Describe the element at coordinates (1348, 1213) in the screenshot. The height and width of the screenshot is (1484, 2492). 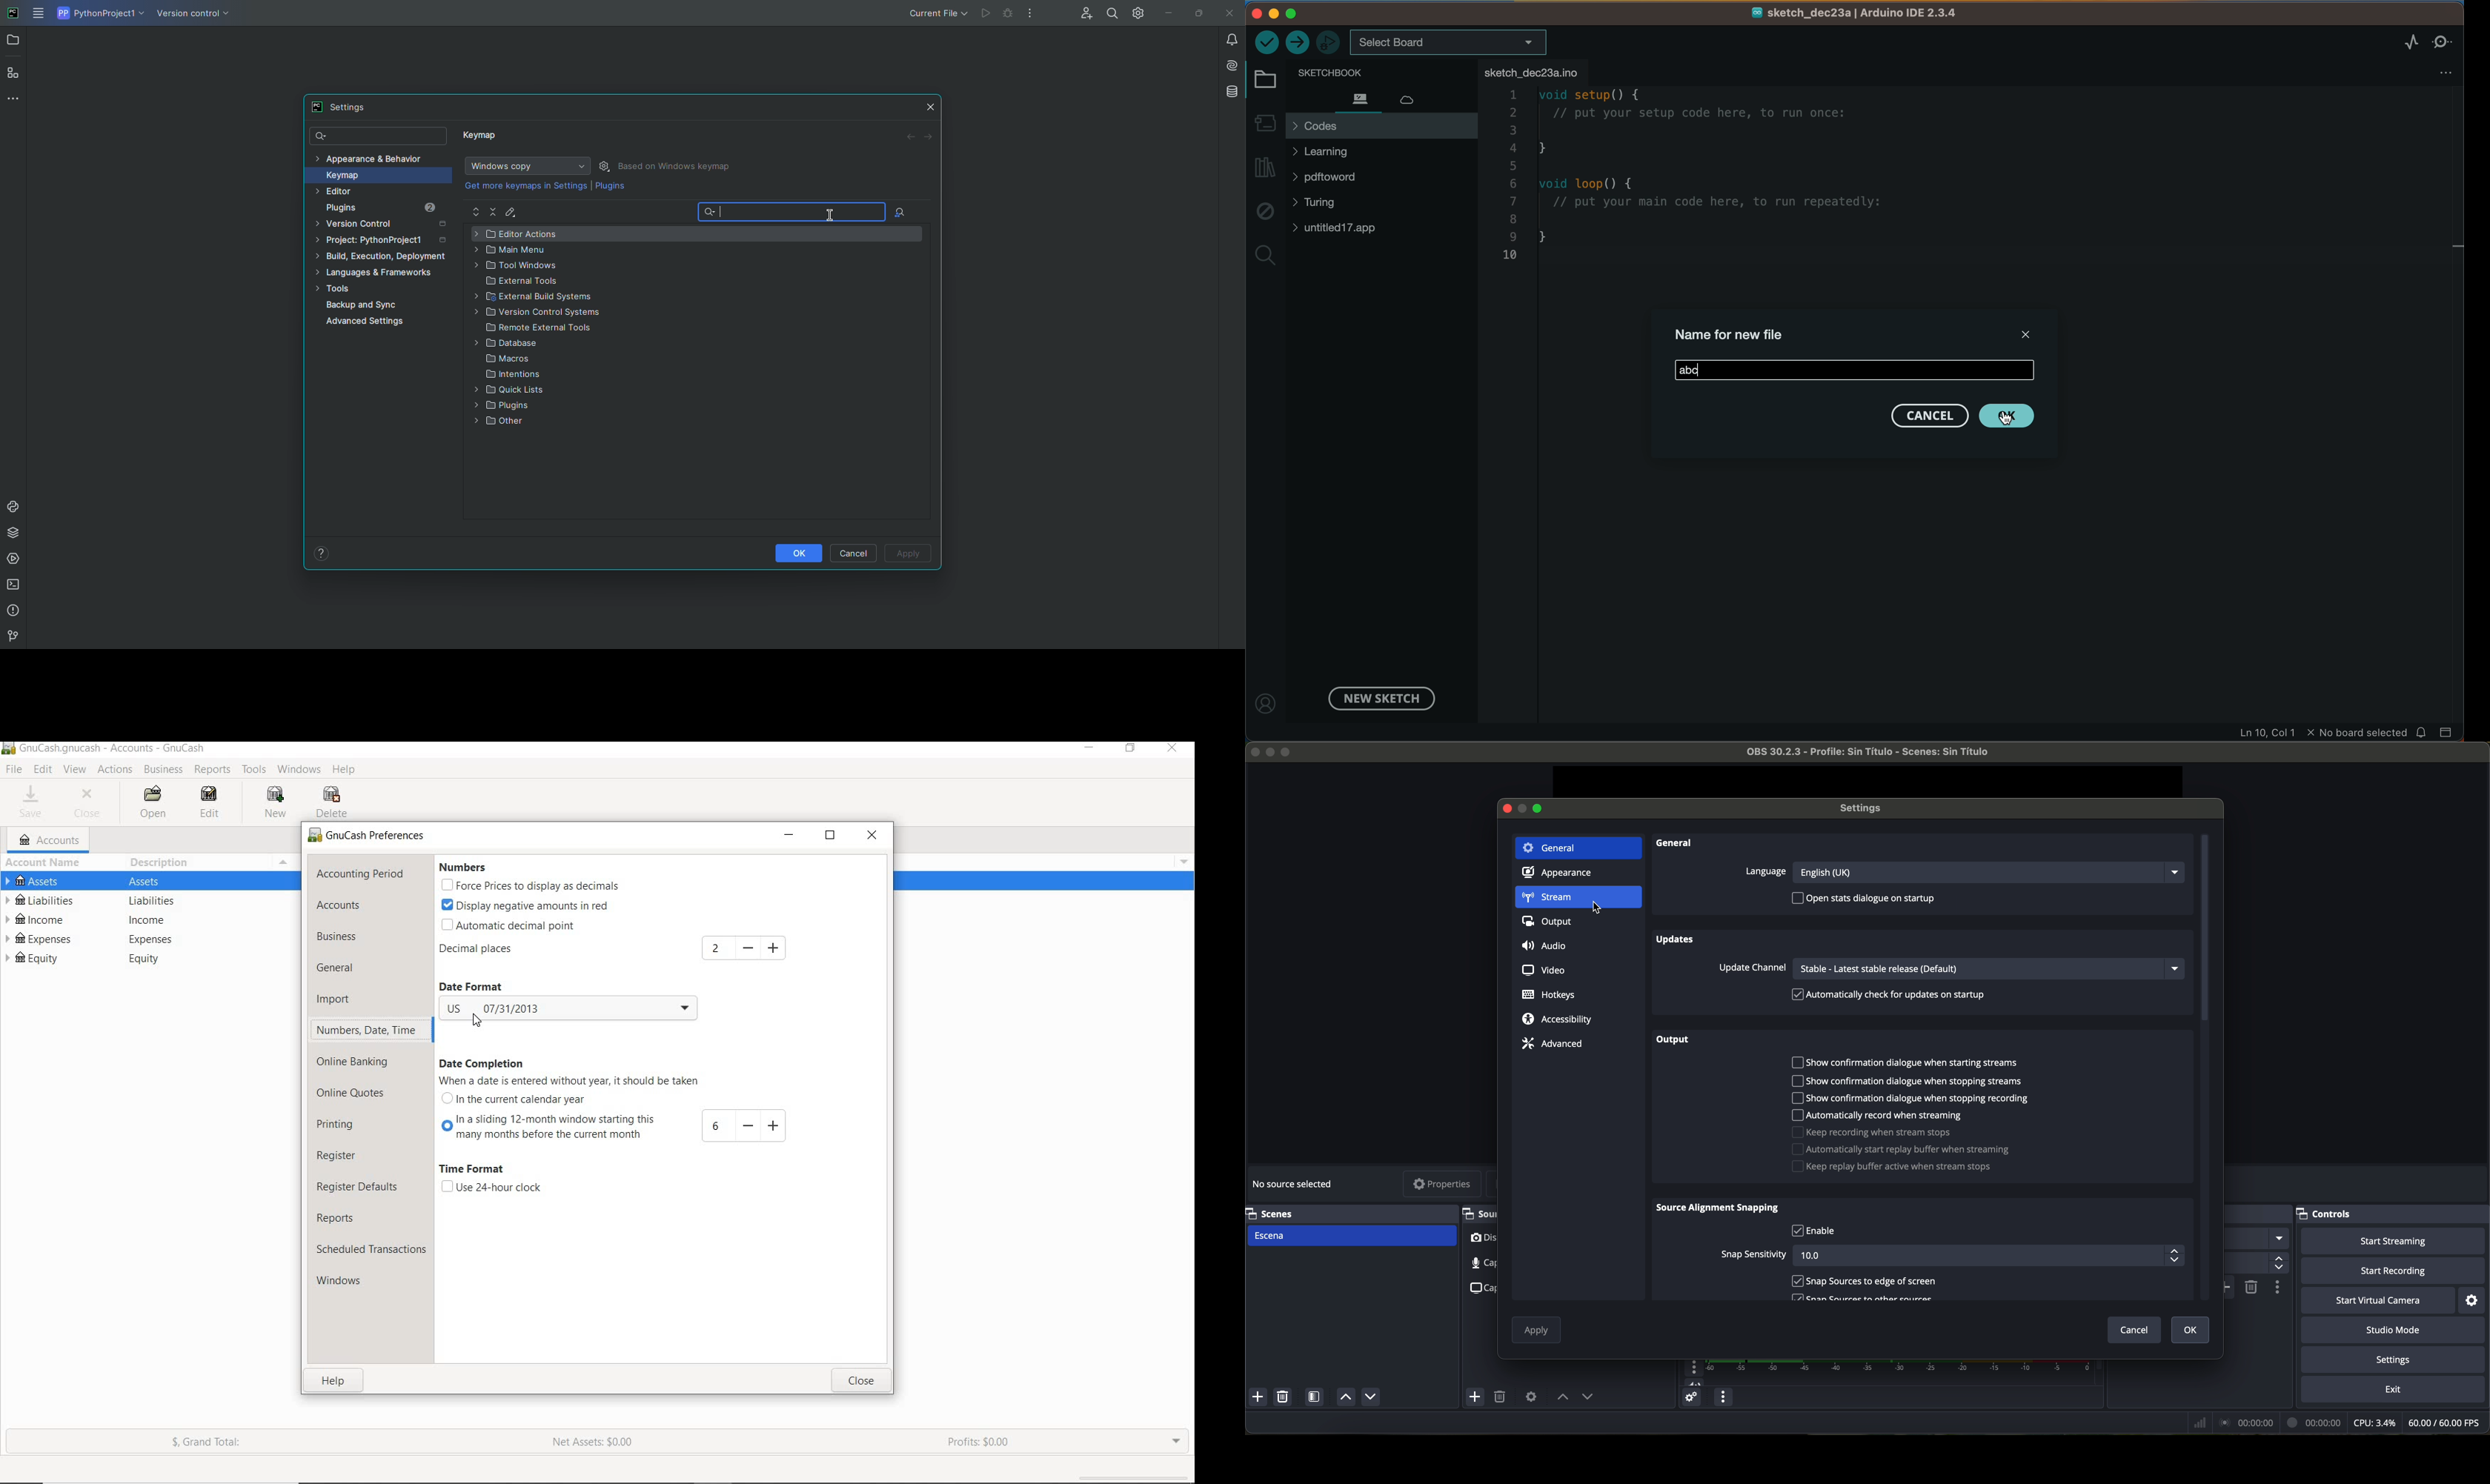
I see `scenes` at that location.